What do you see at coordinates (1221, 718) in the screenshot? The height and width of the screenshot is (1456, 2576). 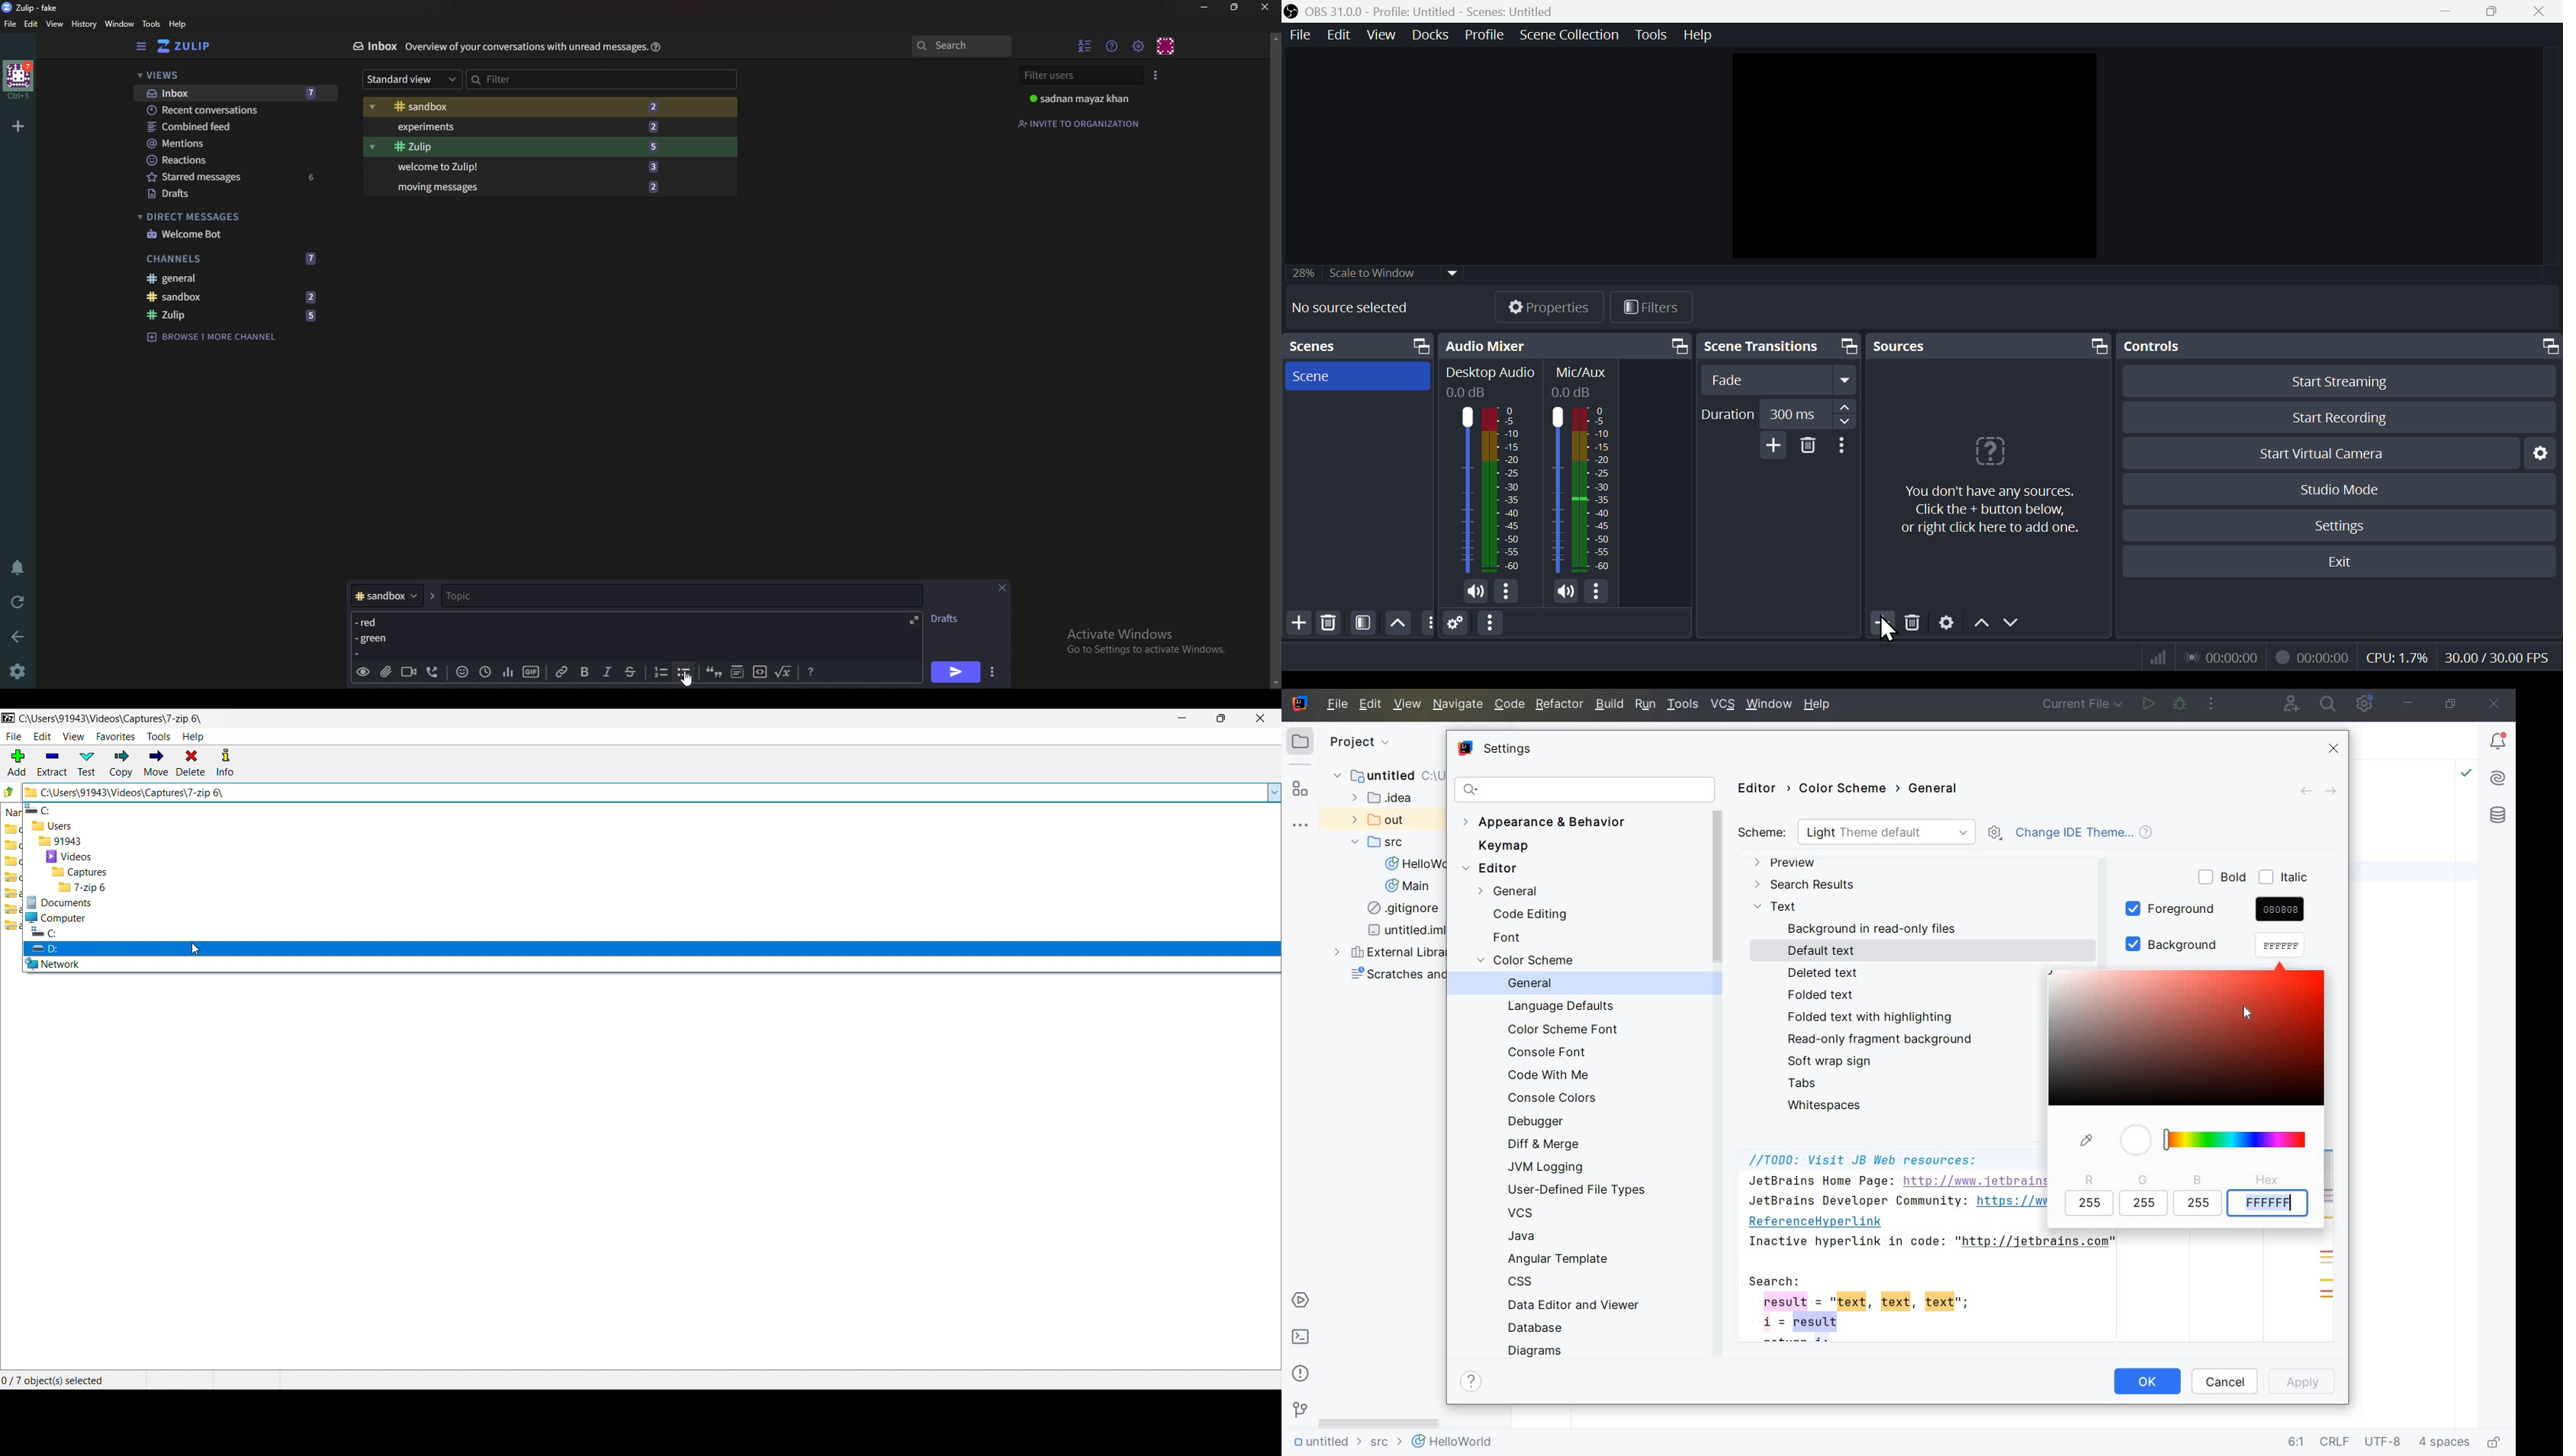 I see `Show interface in a smaller tab` at bounding box center [1221, 718].